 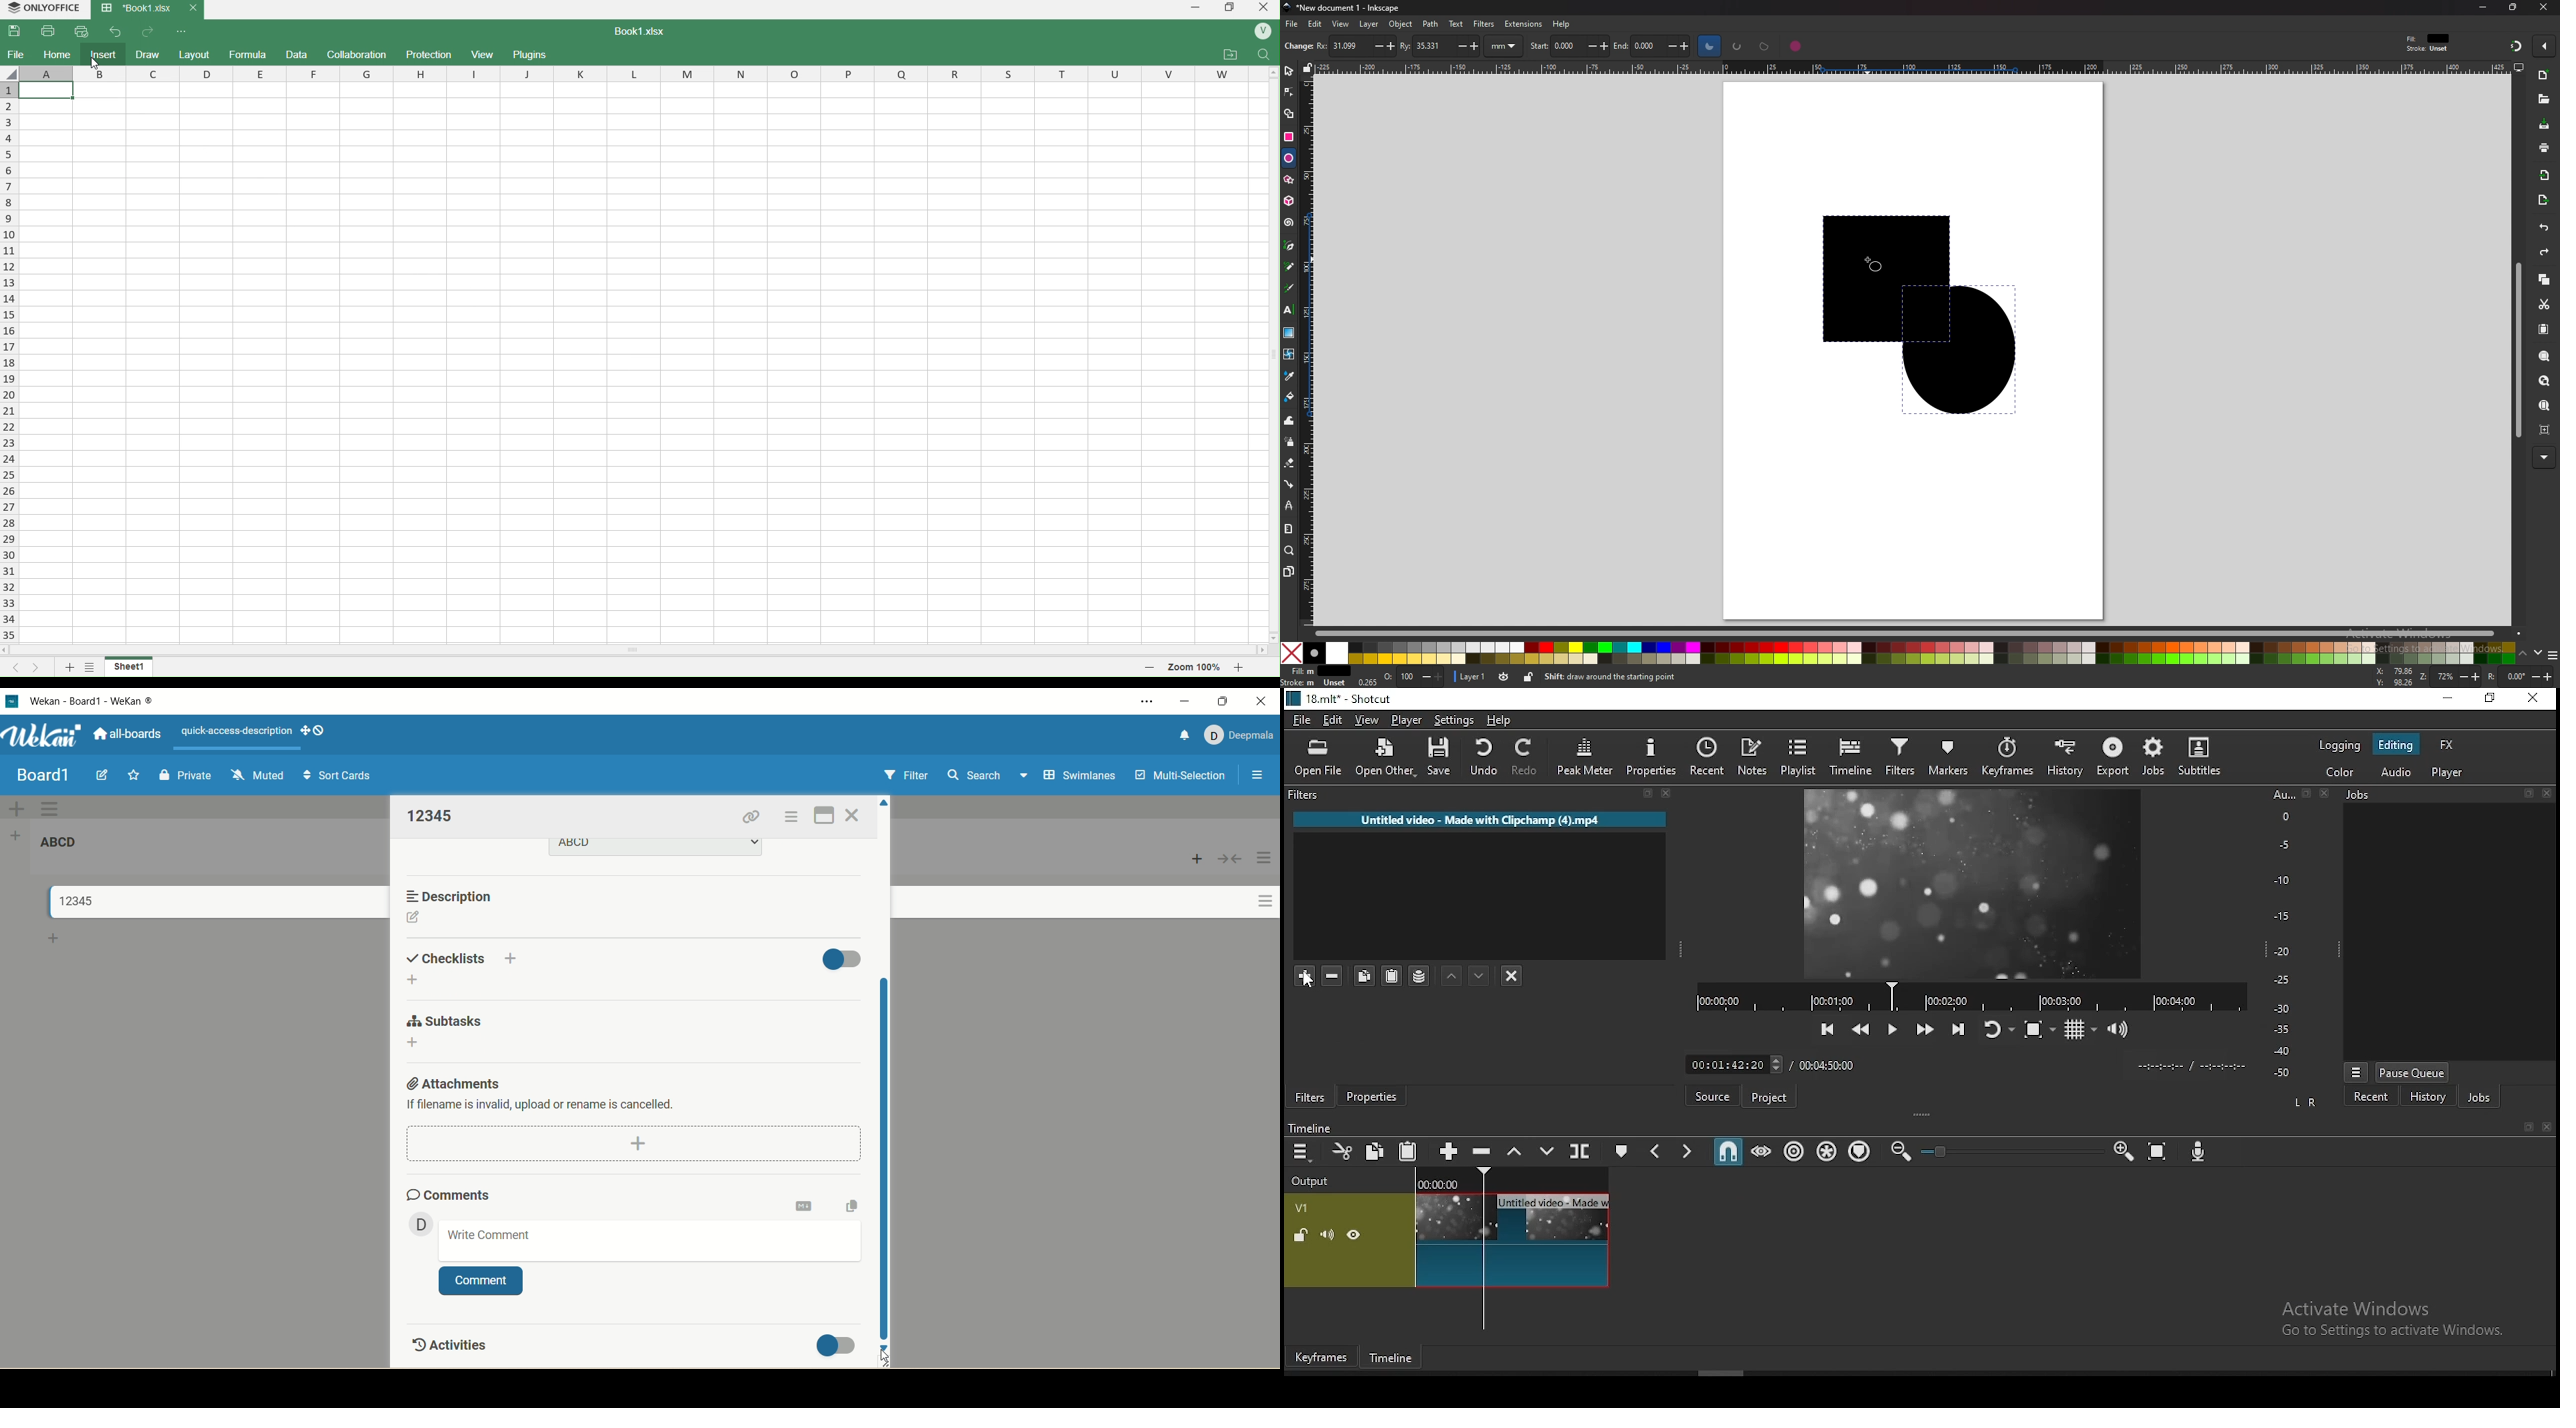 I want to click on decrease zoom , so click(x=1149, y=667).